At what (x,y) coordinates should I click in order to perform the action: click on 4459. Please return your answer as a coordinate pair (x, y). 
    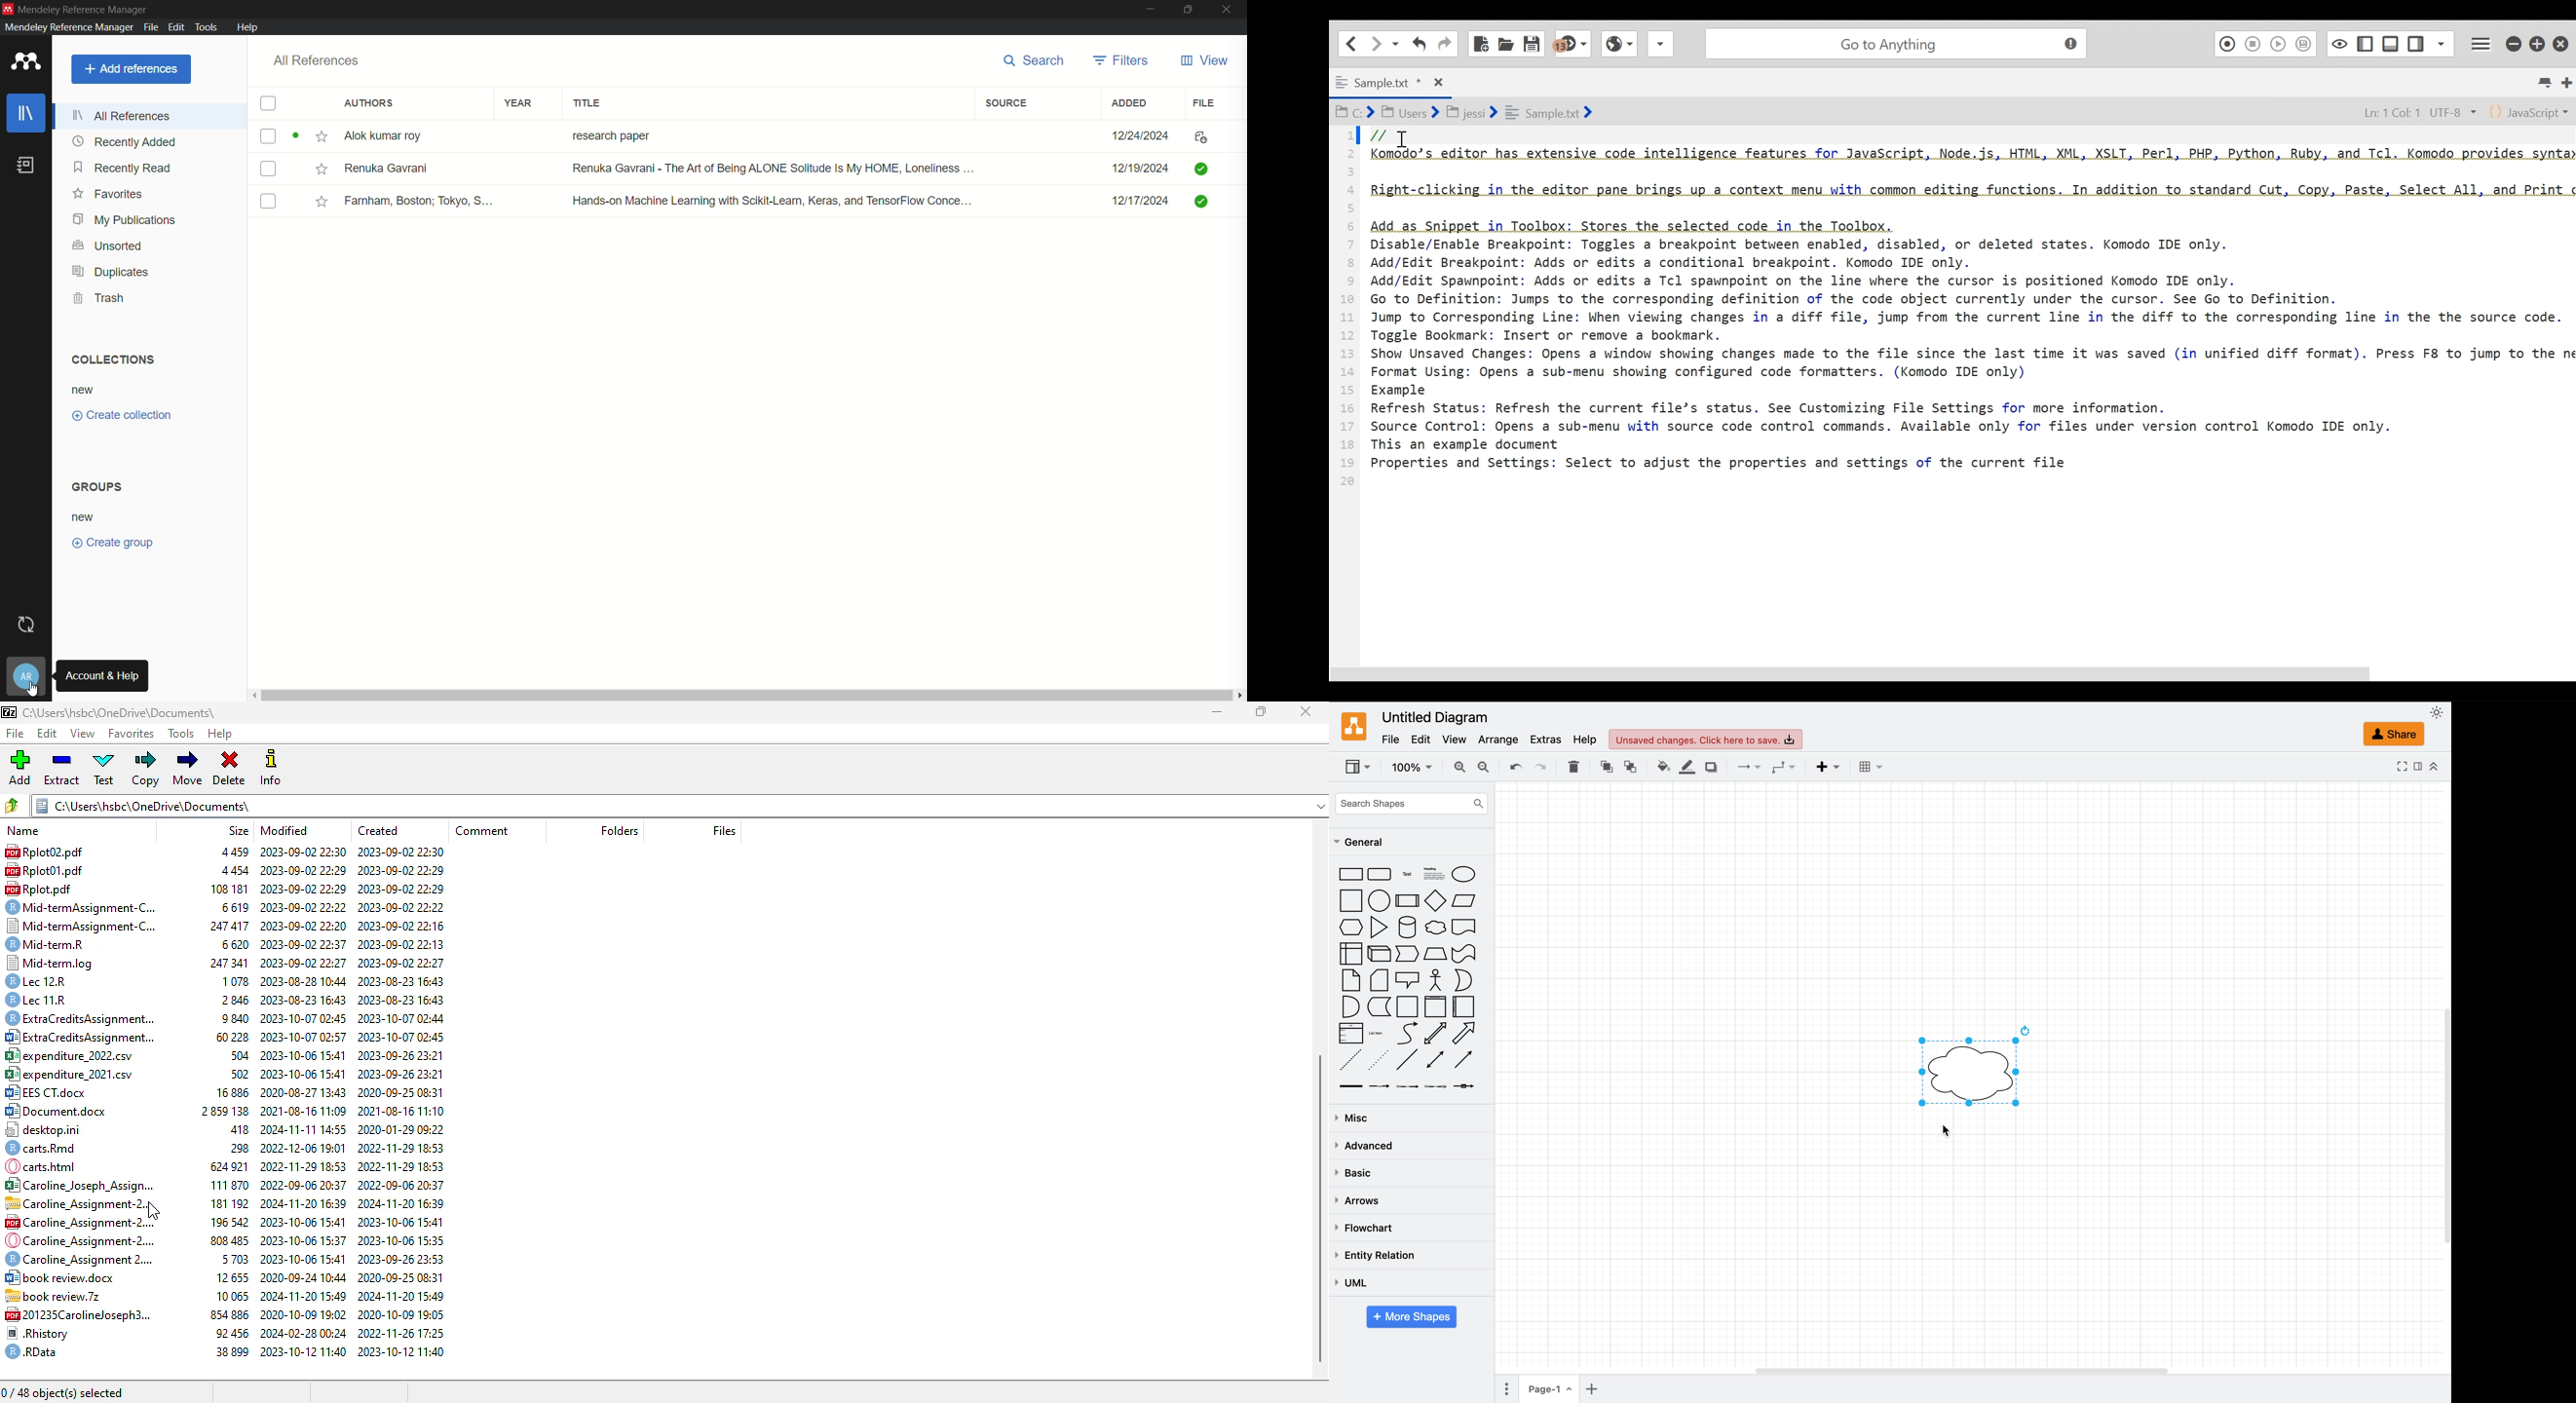
    Looking at the image, I should click on (225, 852).